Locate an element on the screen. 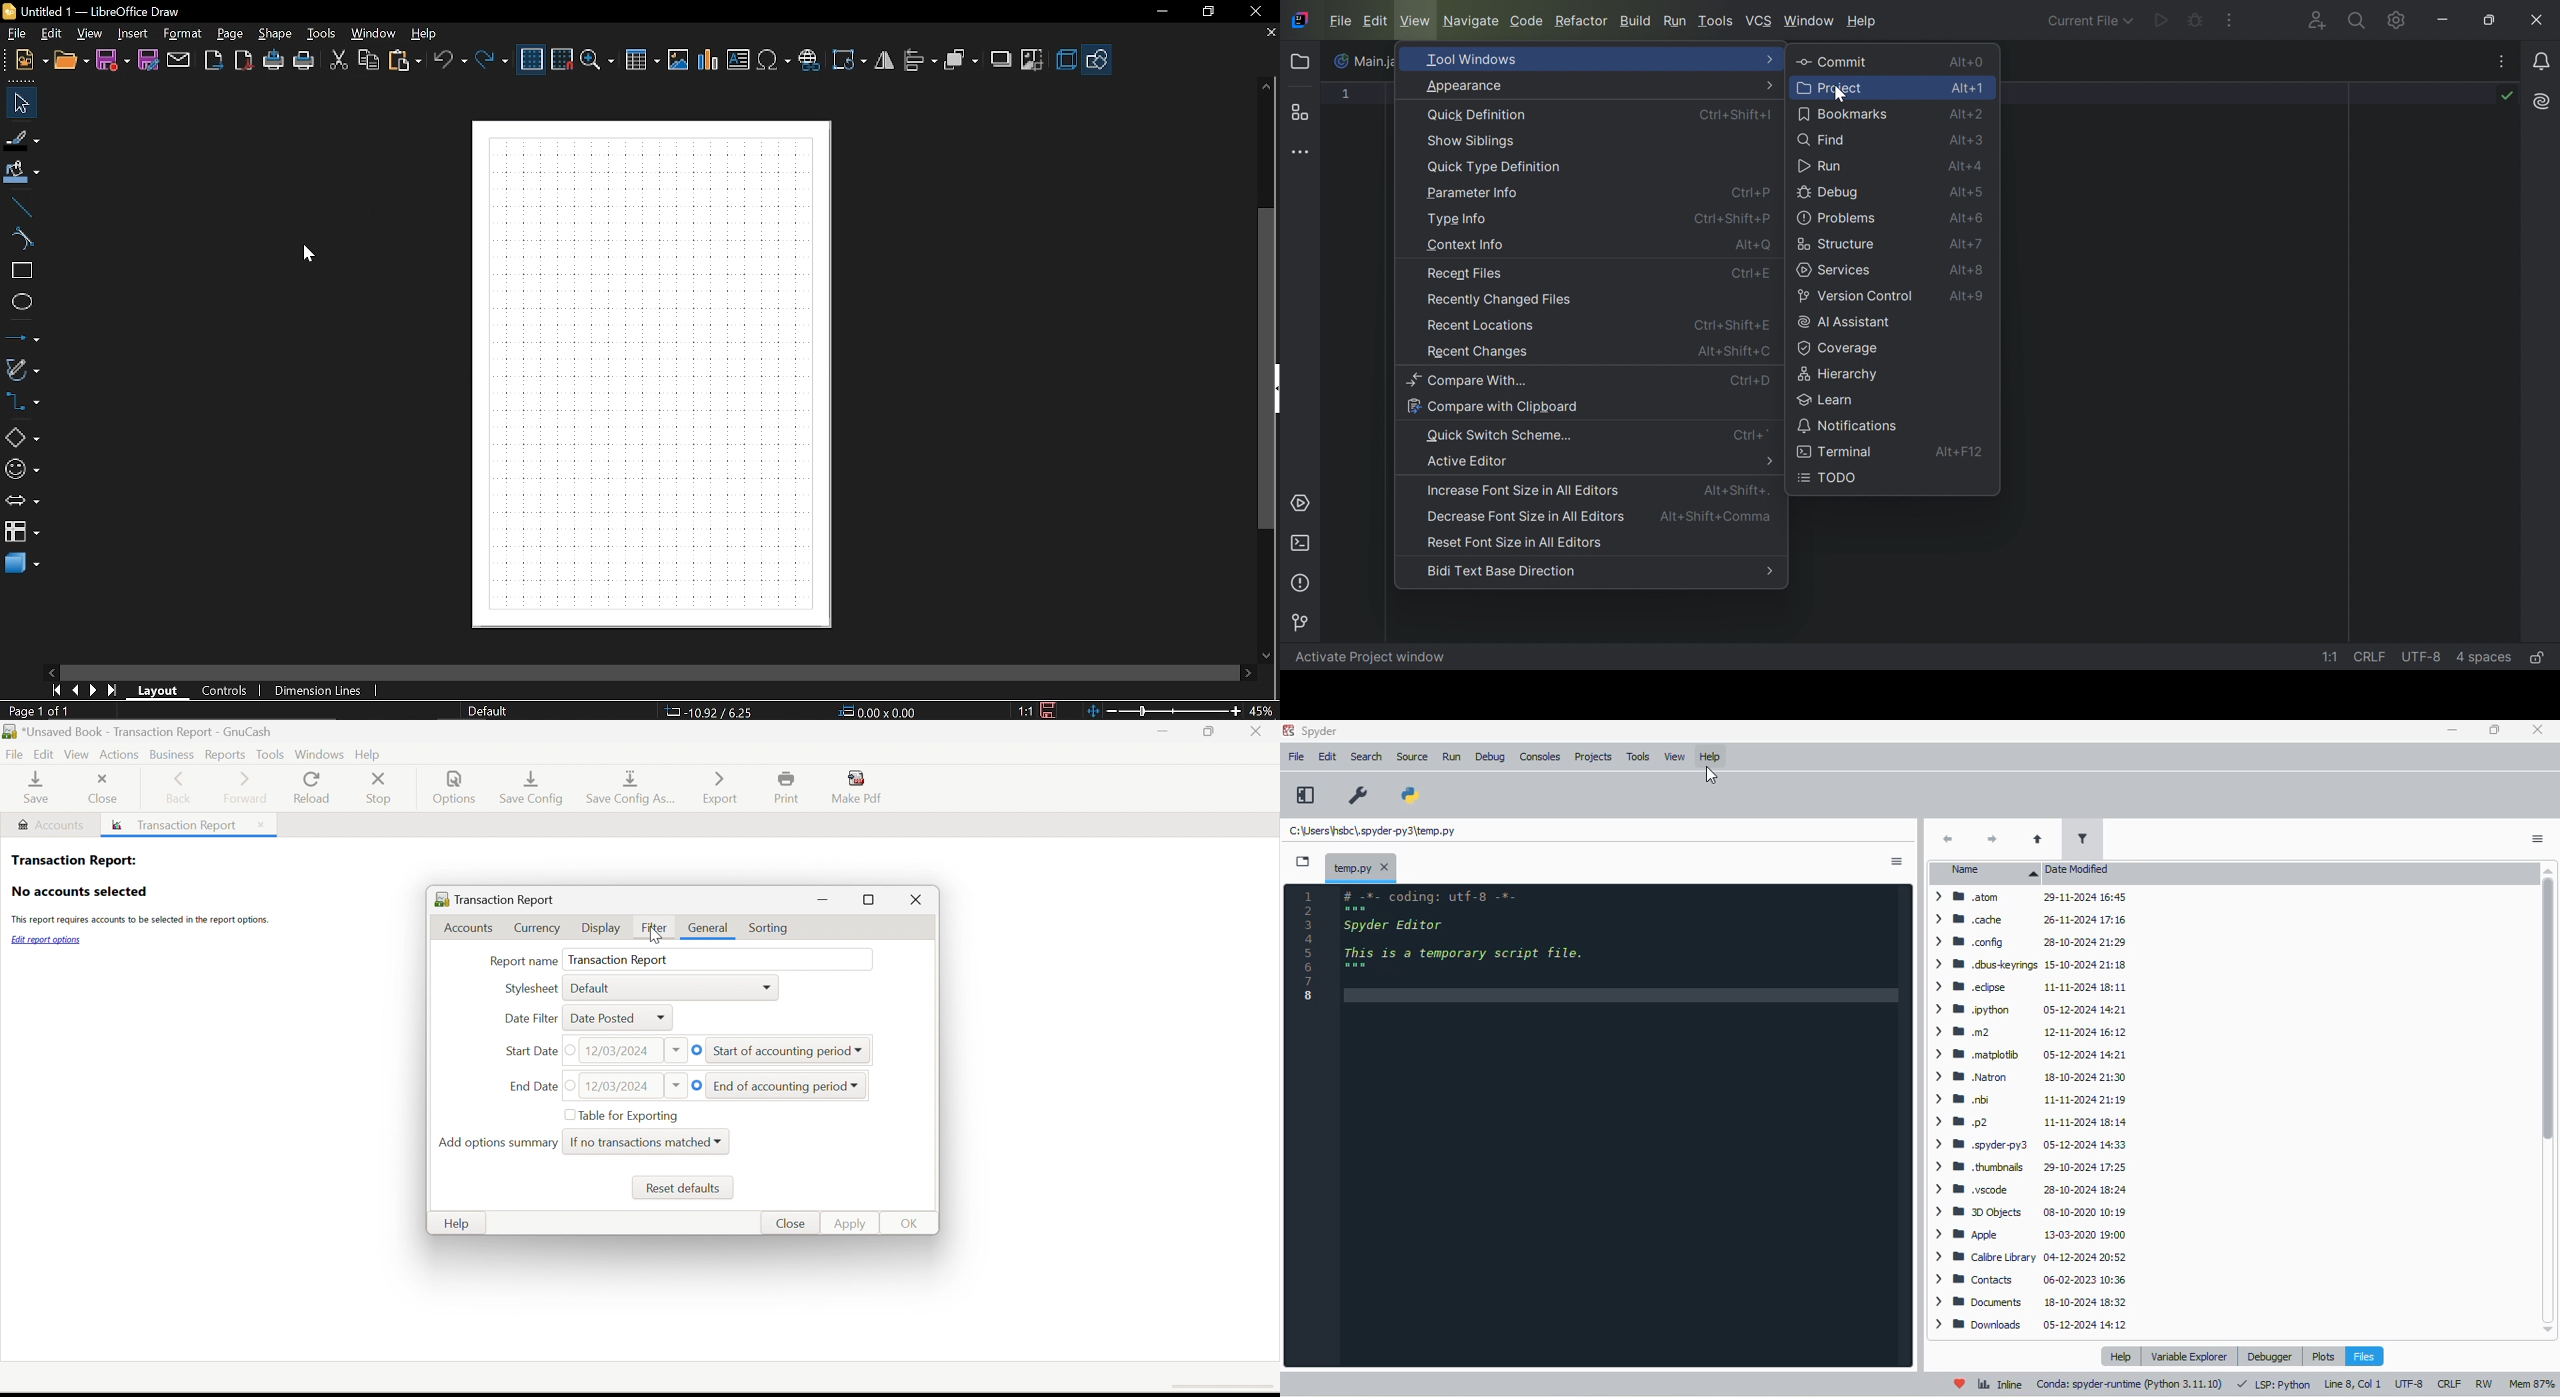 This screenshot has height=1400, width=2576. Structure is located at coordinates (1305, 112).